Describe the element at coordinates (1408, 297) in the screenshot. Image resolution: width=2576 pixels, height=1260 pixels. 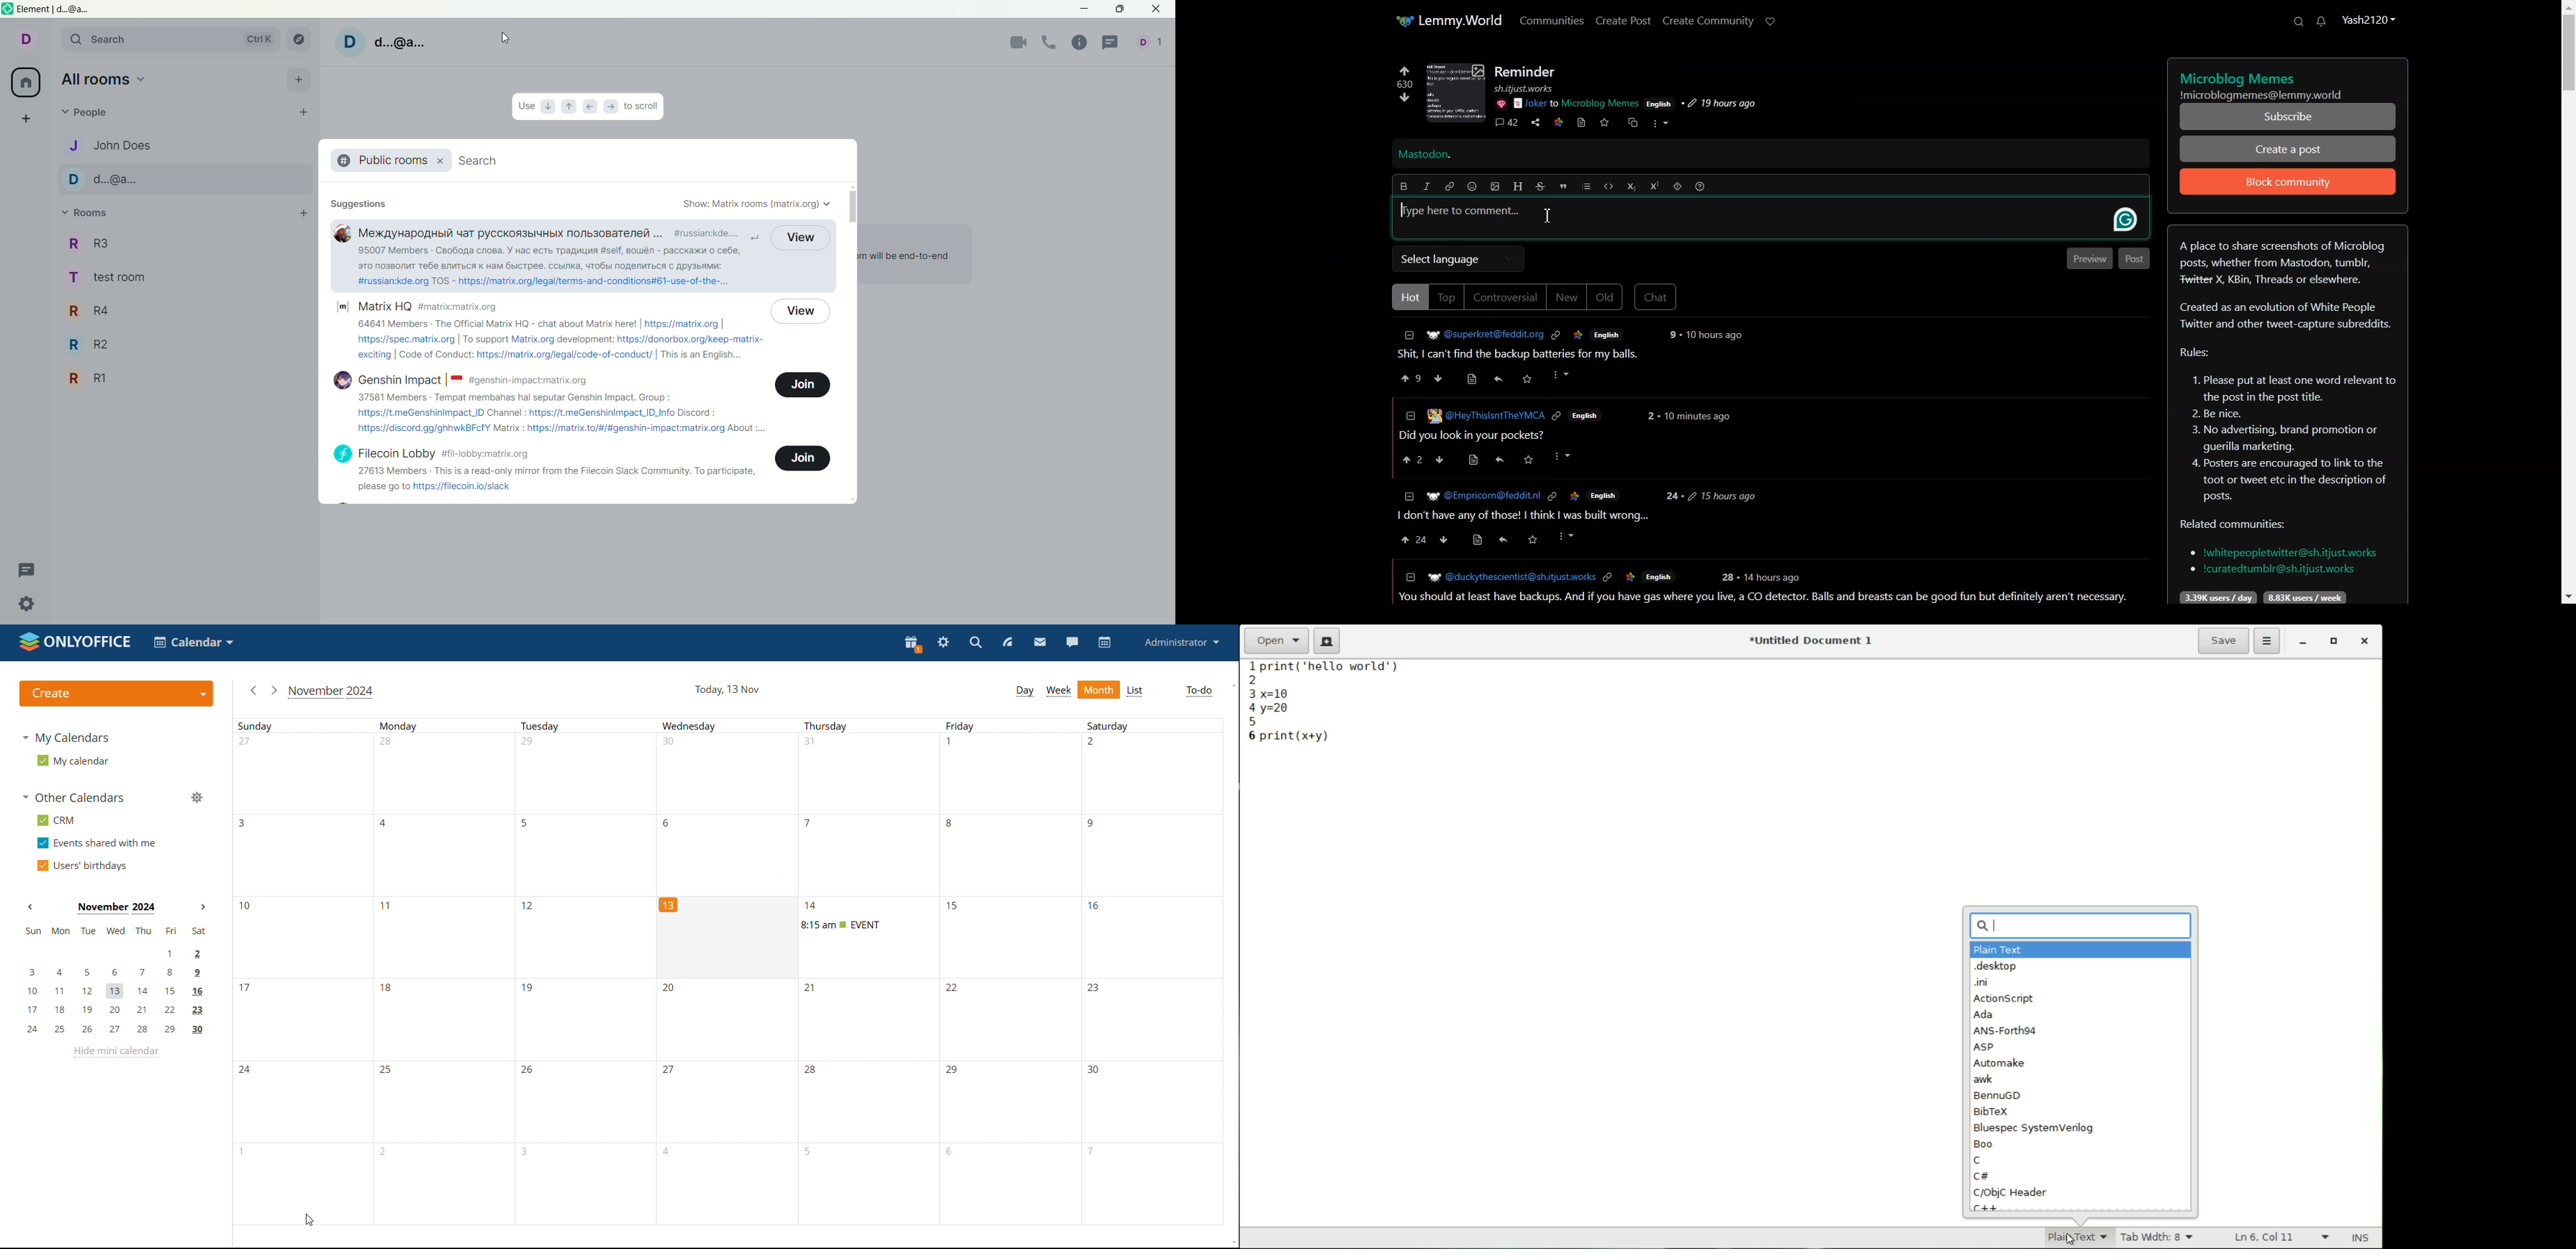
I see `Hot` at that location.